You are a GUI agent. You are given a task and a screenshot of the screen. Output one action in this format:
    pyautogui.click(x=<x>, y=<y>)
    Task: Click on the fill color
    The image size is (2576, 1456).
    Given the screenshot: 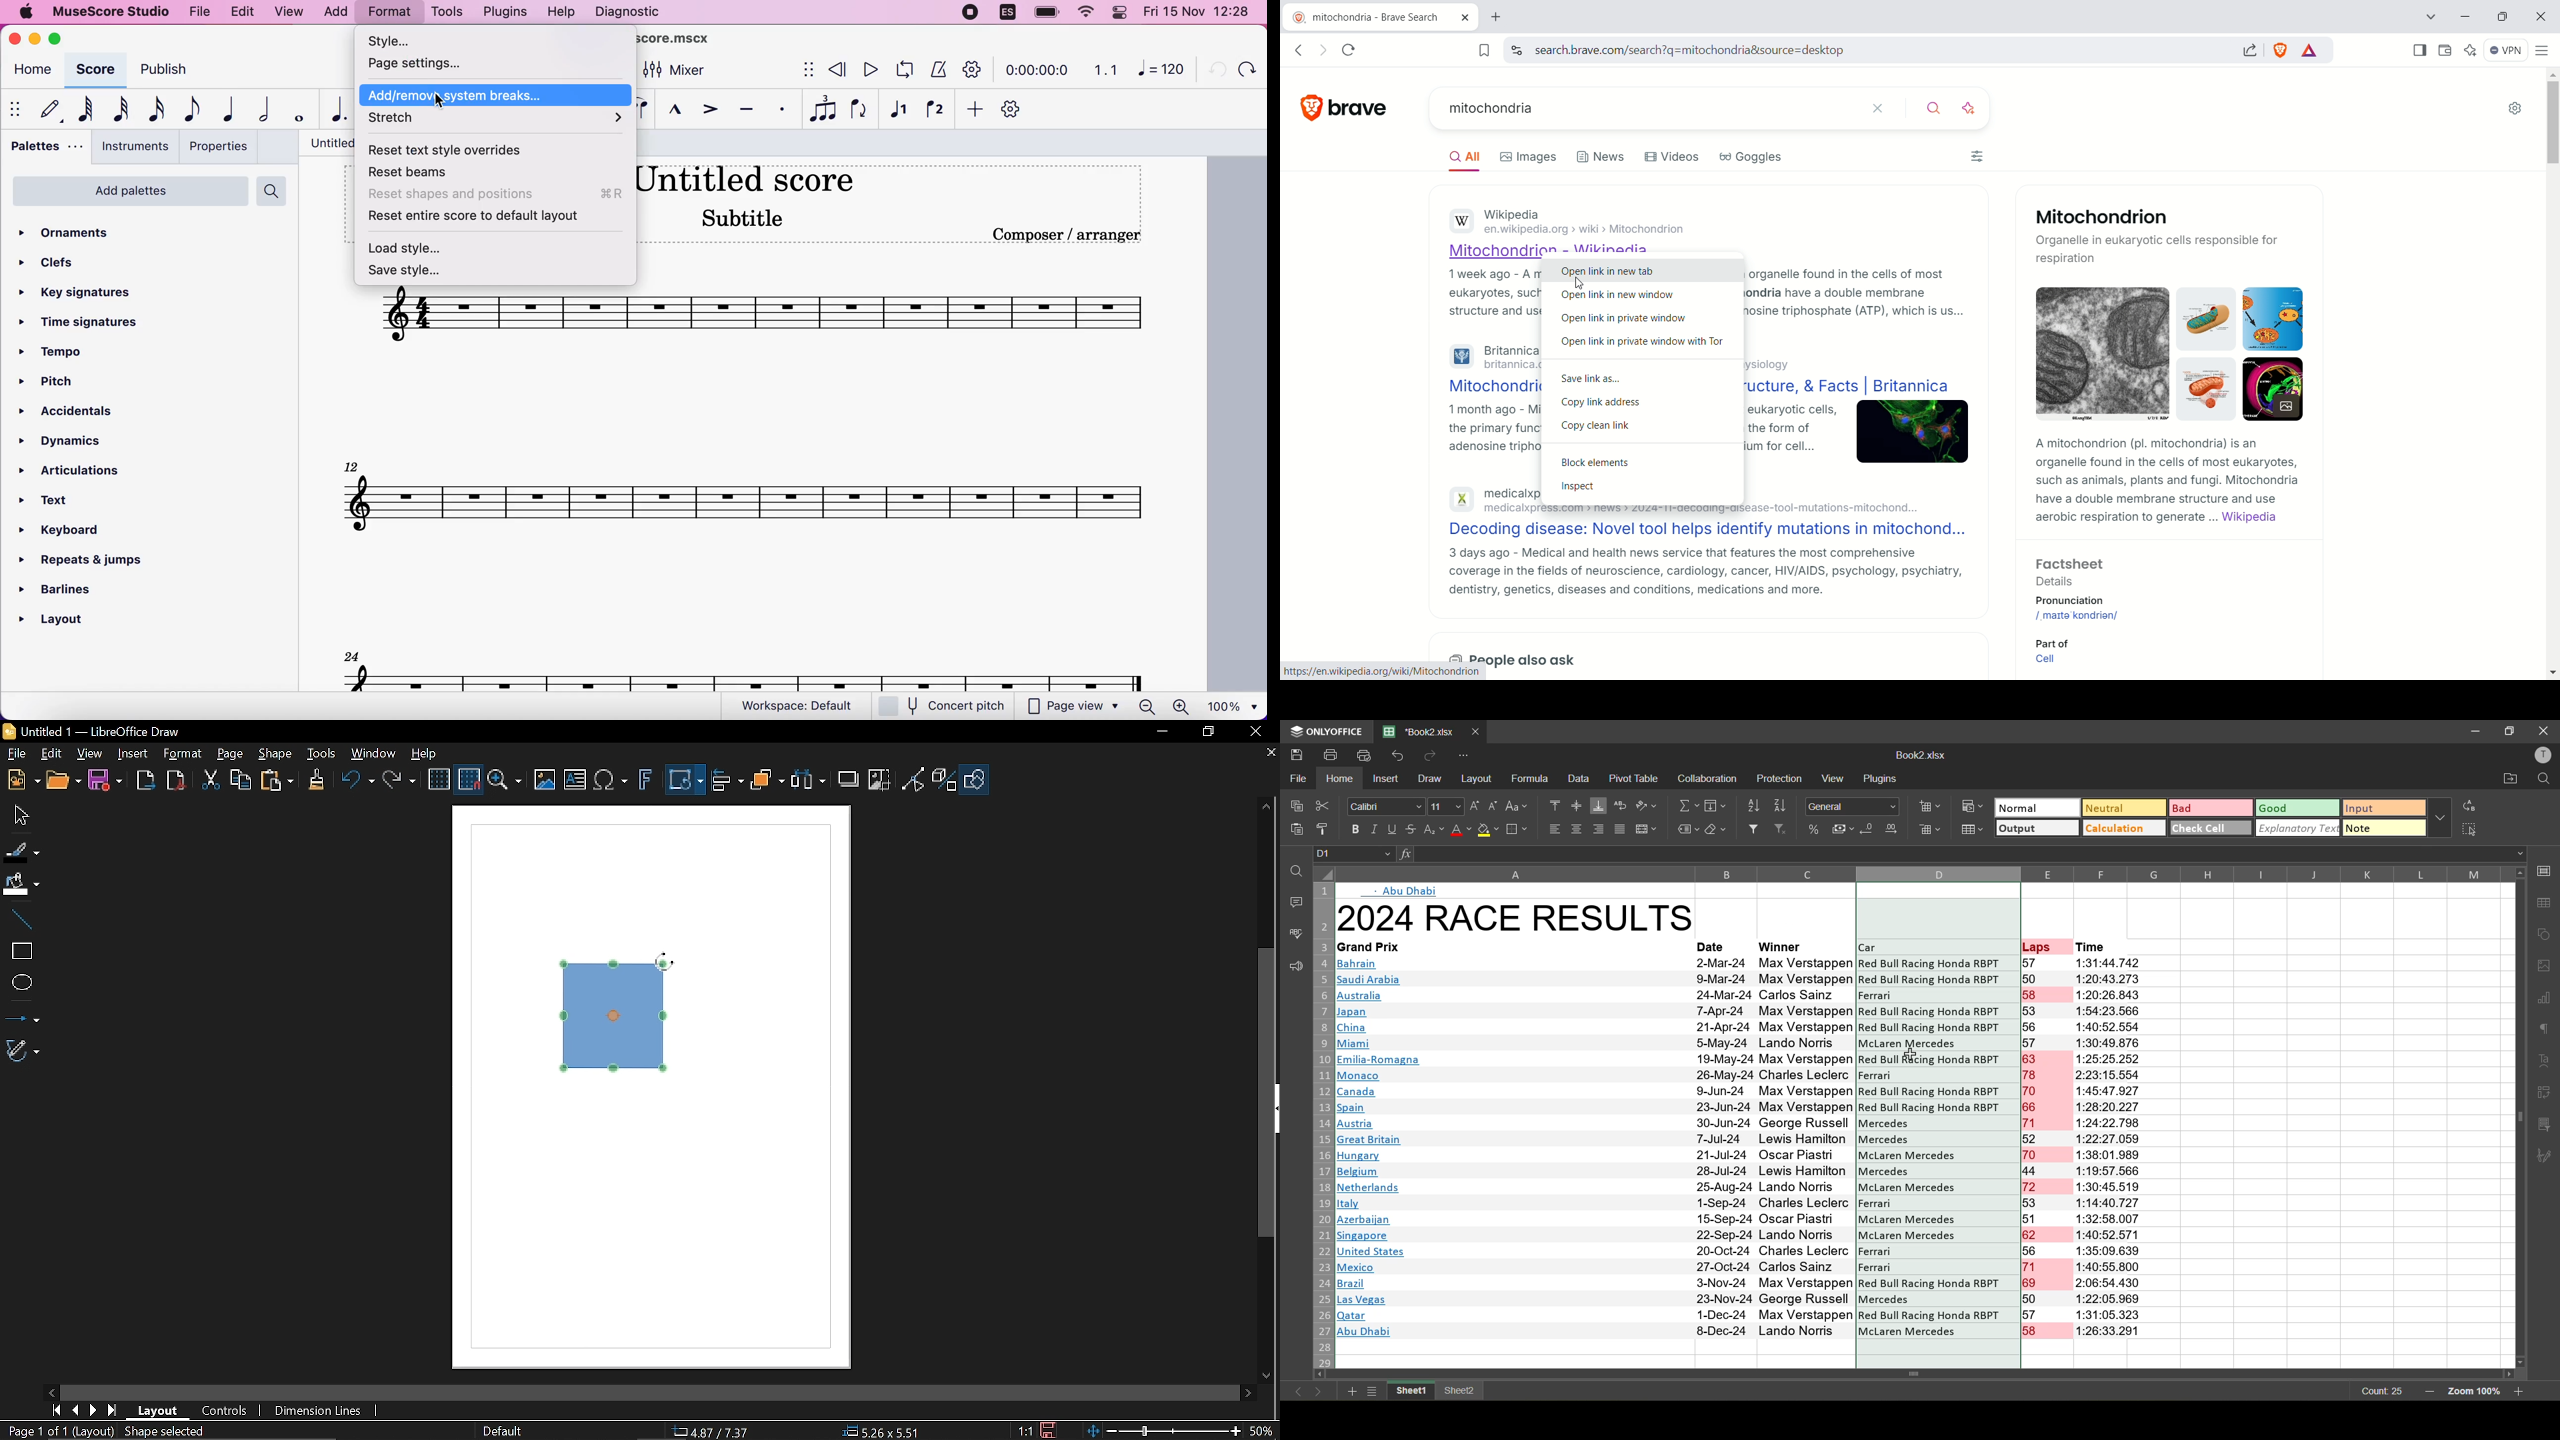 What is the action you would take?
    pyautogui.click(x=1489, y=830)
    